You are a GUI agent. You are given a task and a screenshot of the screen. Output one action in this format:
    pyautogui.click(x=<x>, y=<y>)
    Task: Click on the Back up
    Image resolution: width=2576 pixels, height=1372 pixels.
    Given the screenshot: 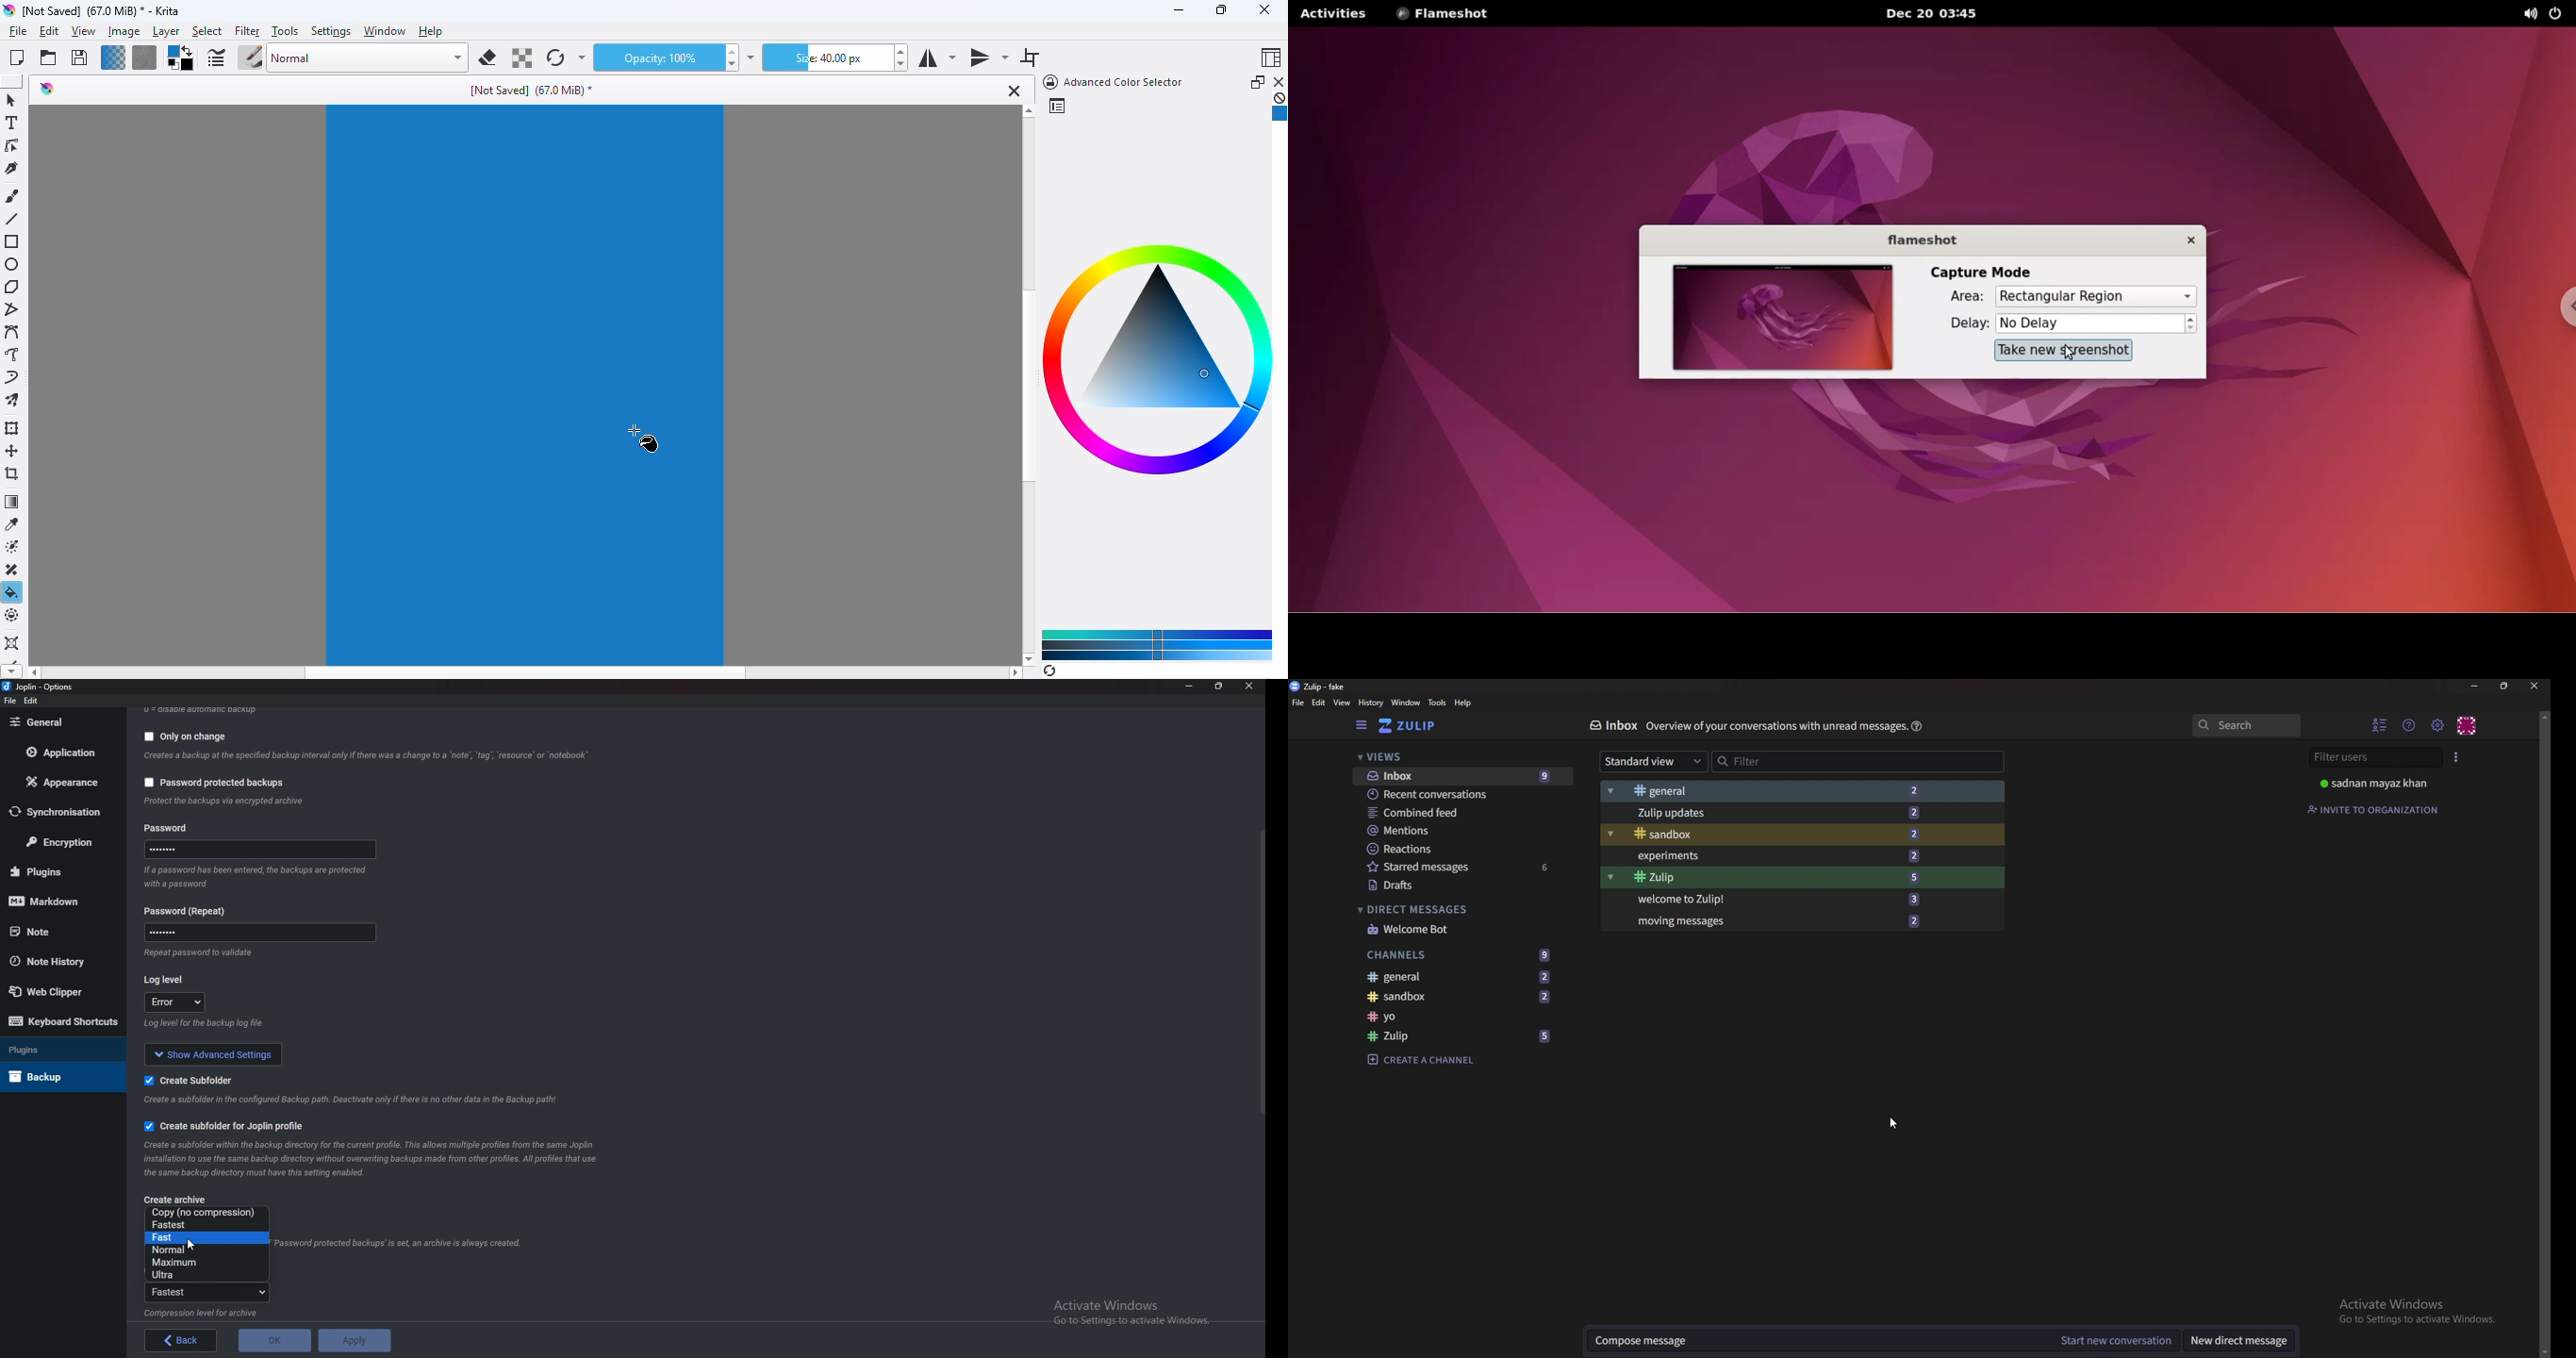 What is the action you would take?
    pyautogui.click(x=49, y=1077)
    